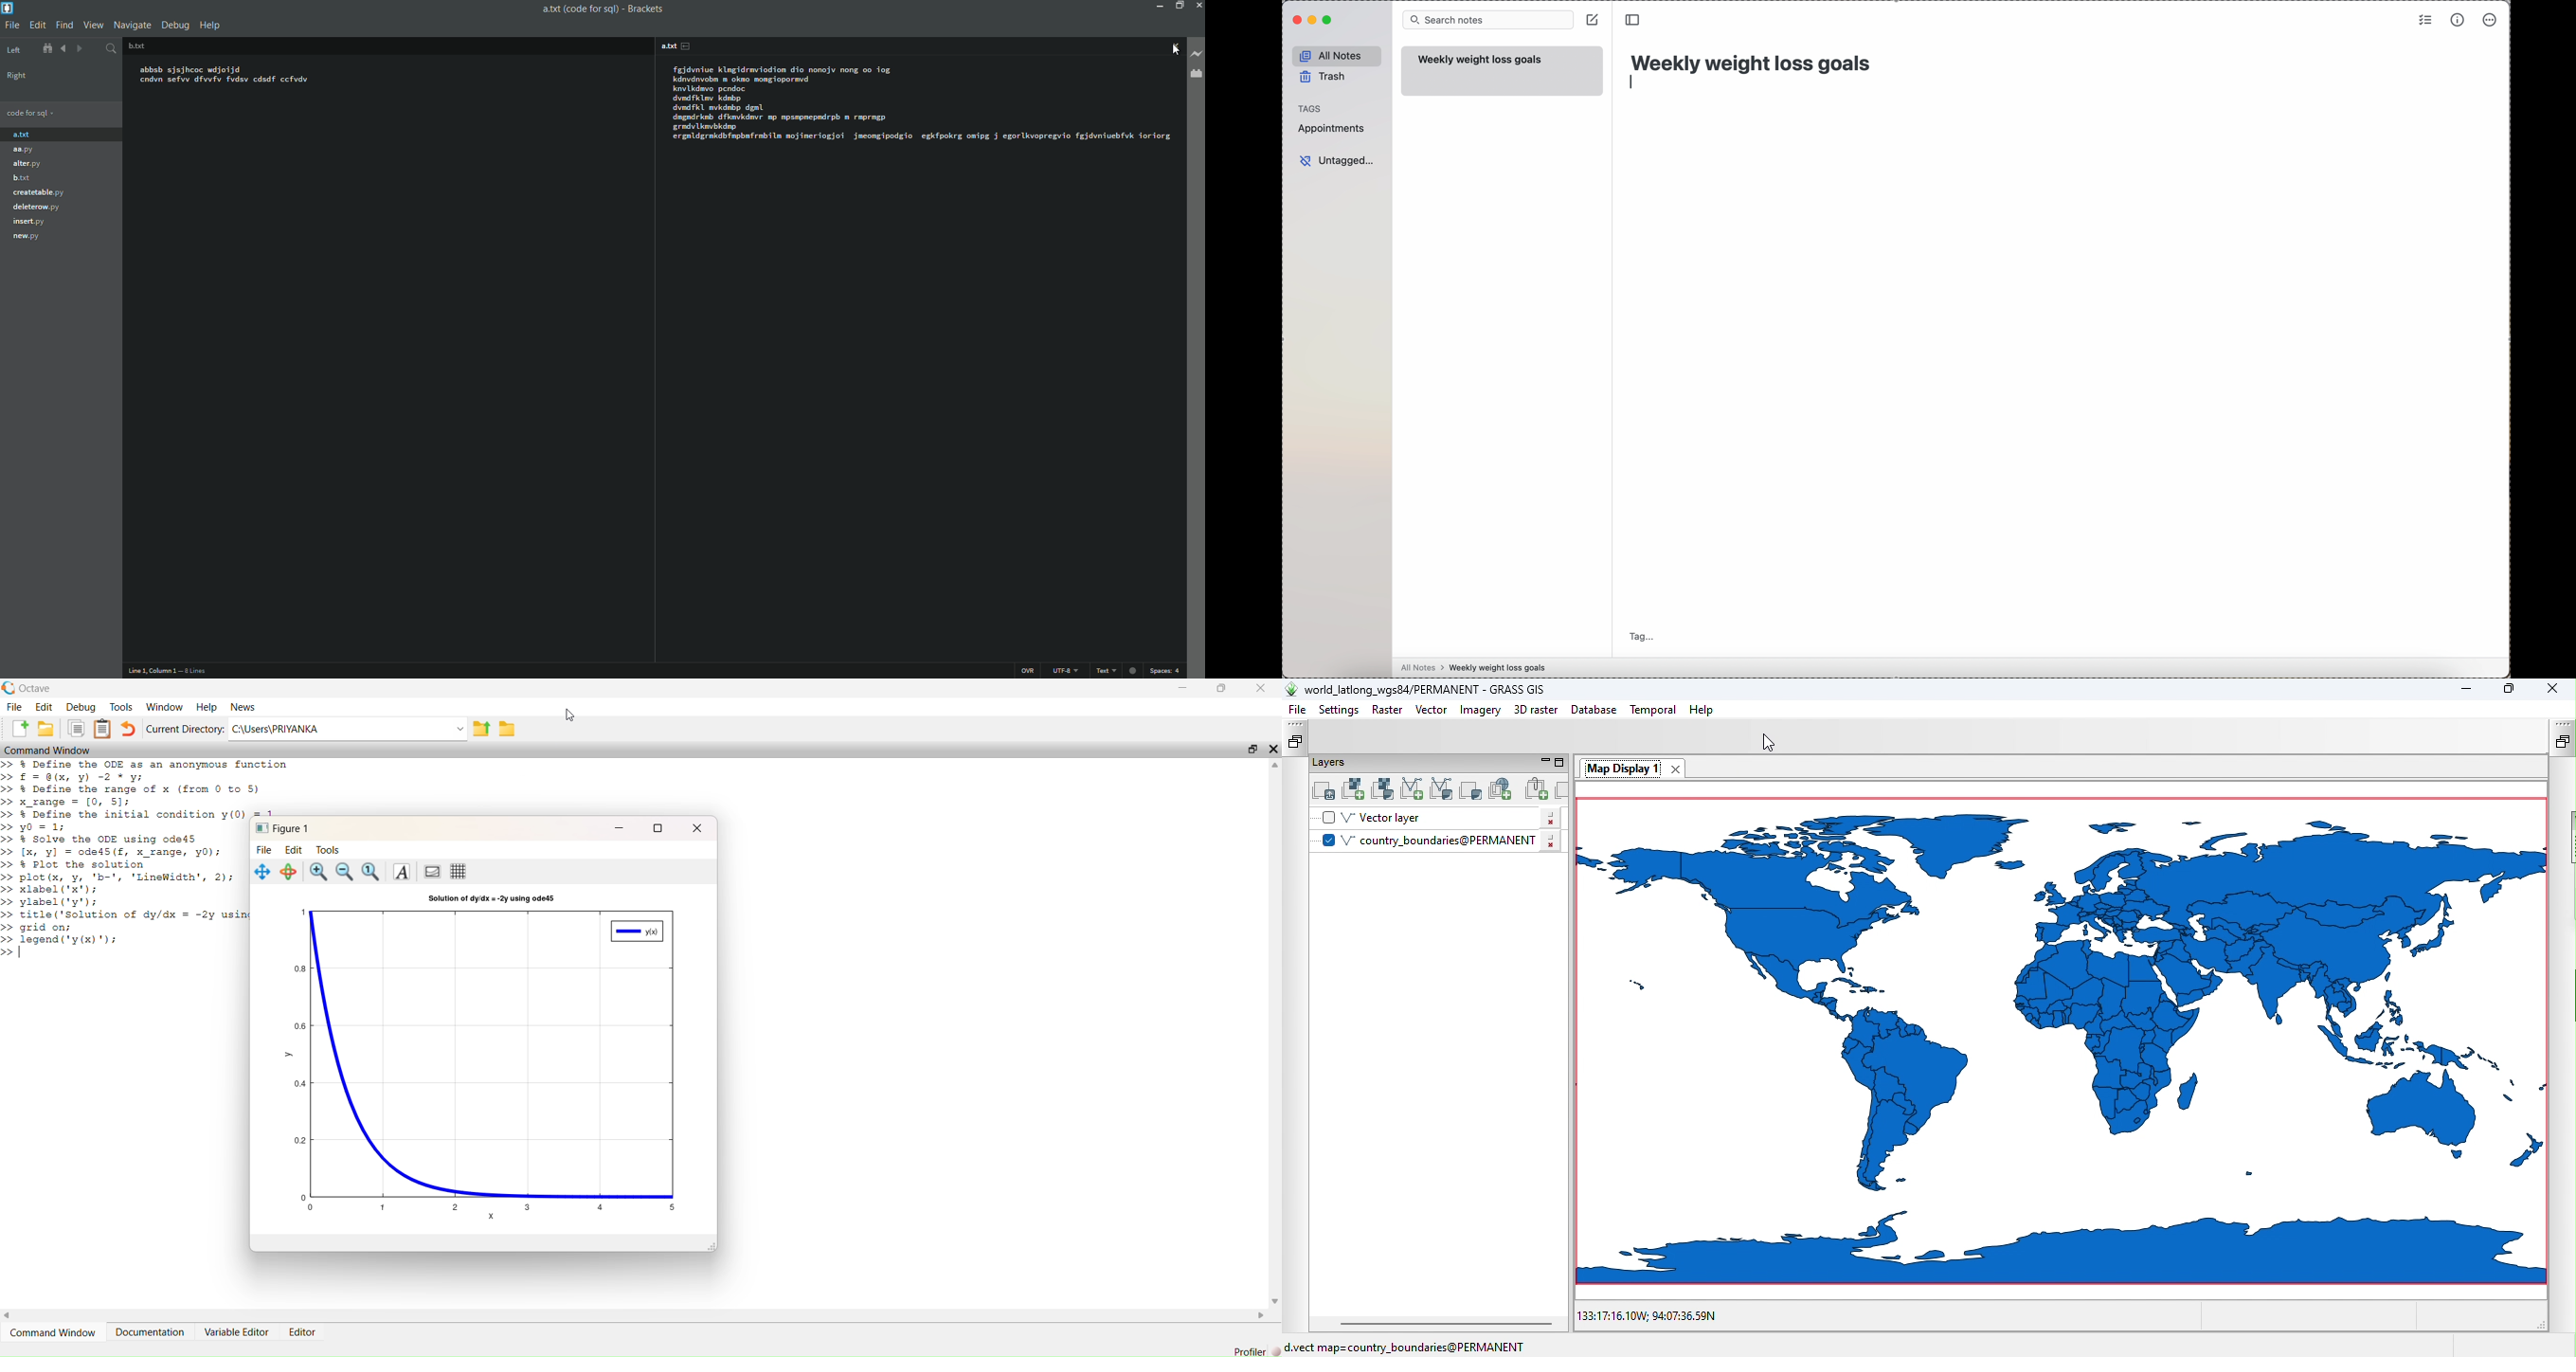  Describe the element at coordinates (1339, 160) in the screenshot. I see `untagged` at that location.